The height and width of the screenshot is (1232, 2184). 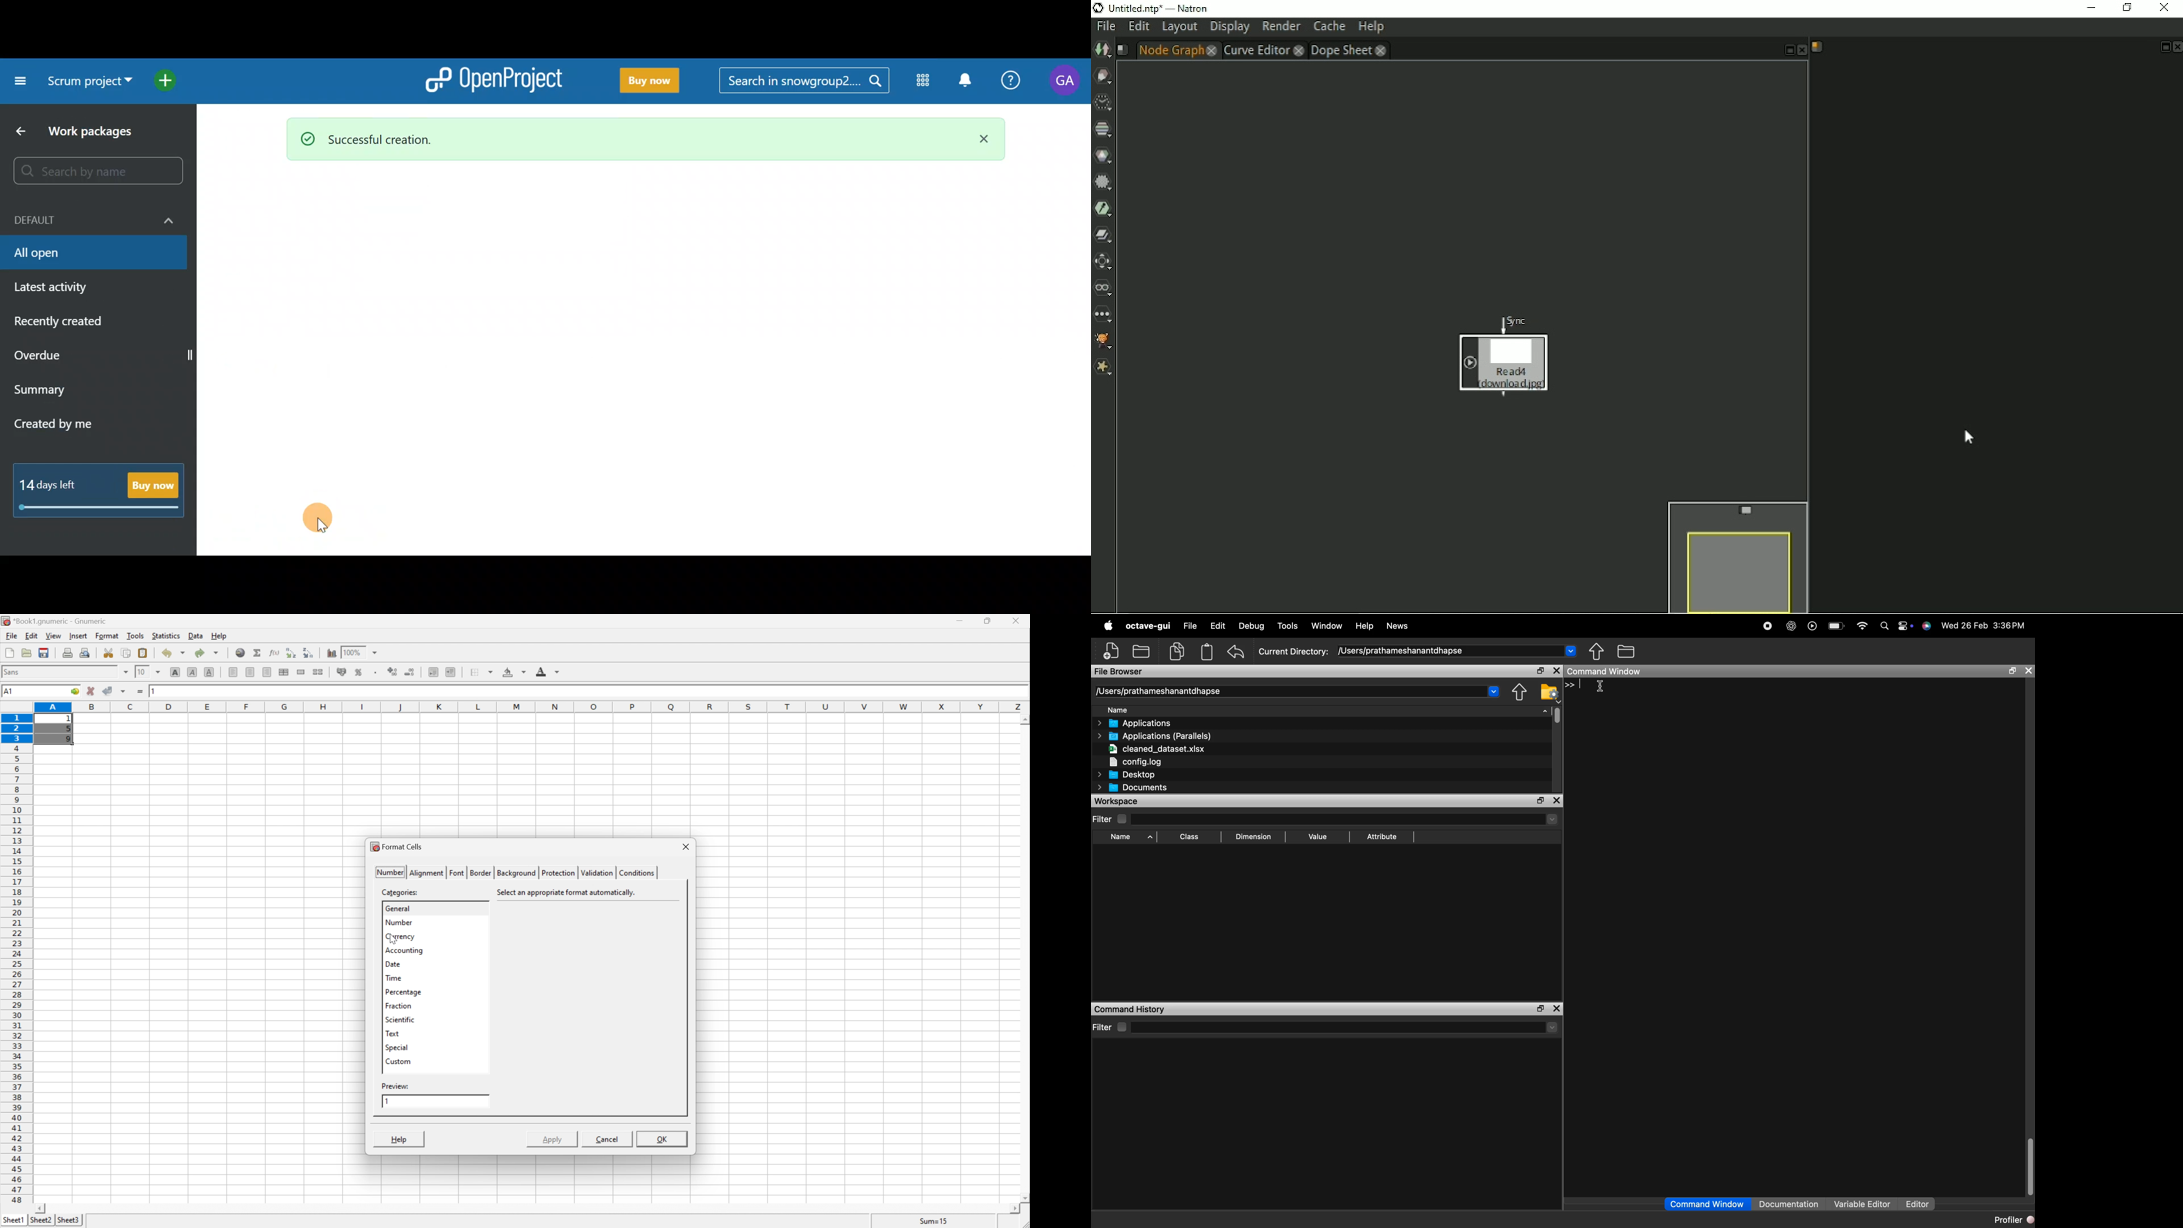 I want to click on scroll right, so click(x=1014, y=1209).